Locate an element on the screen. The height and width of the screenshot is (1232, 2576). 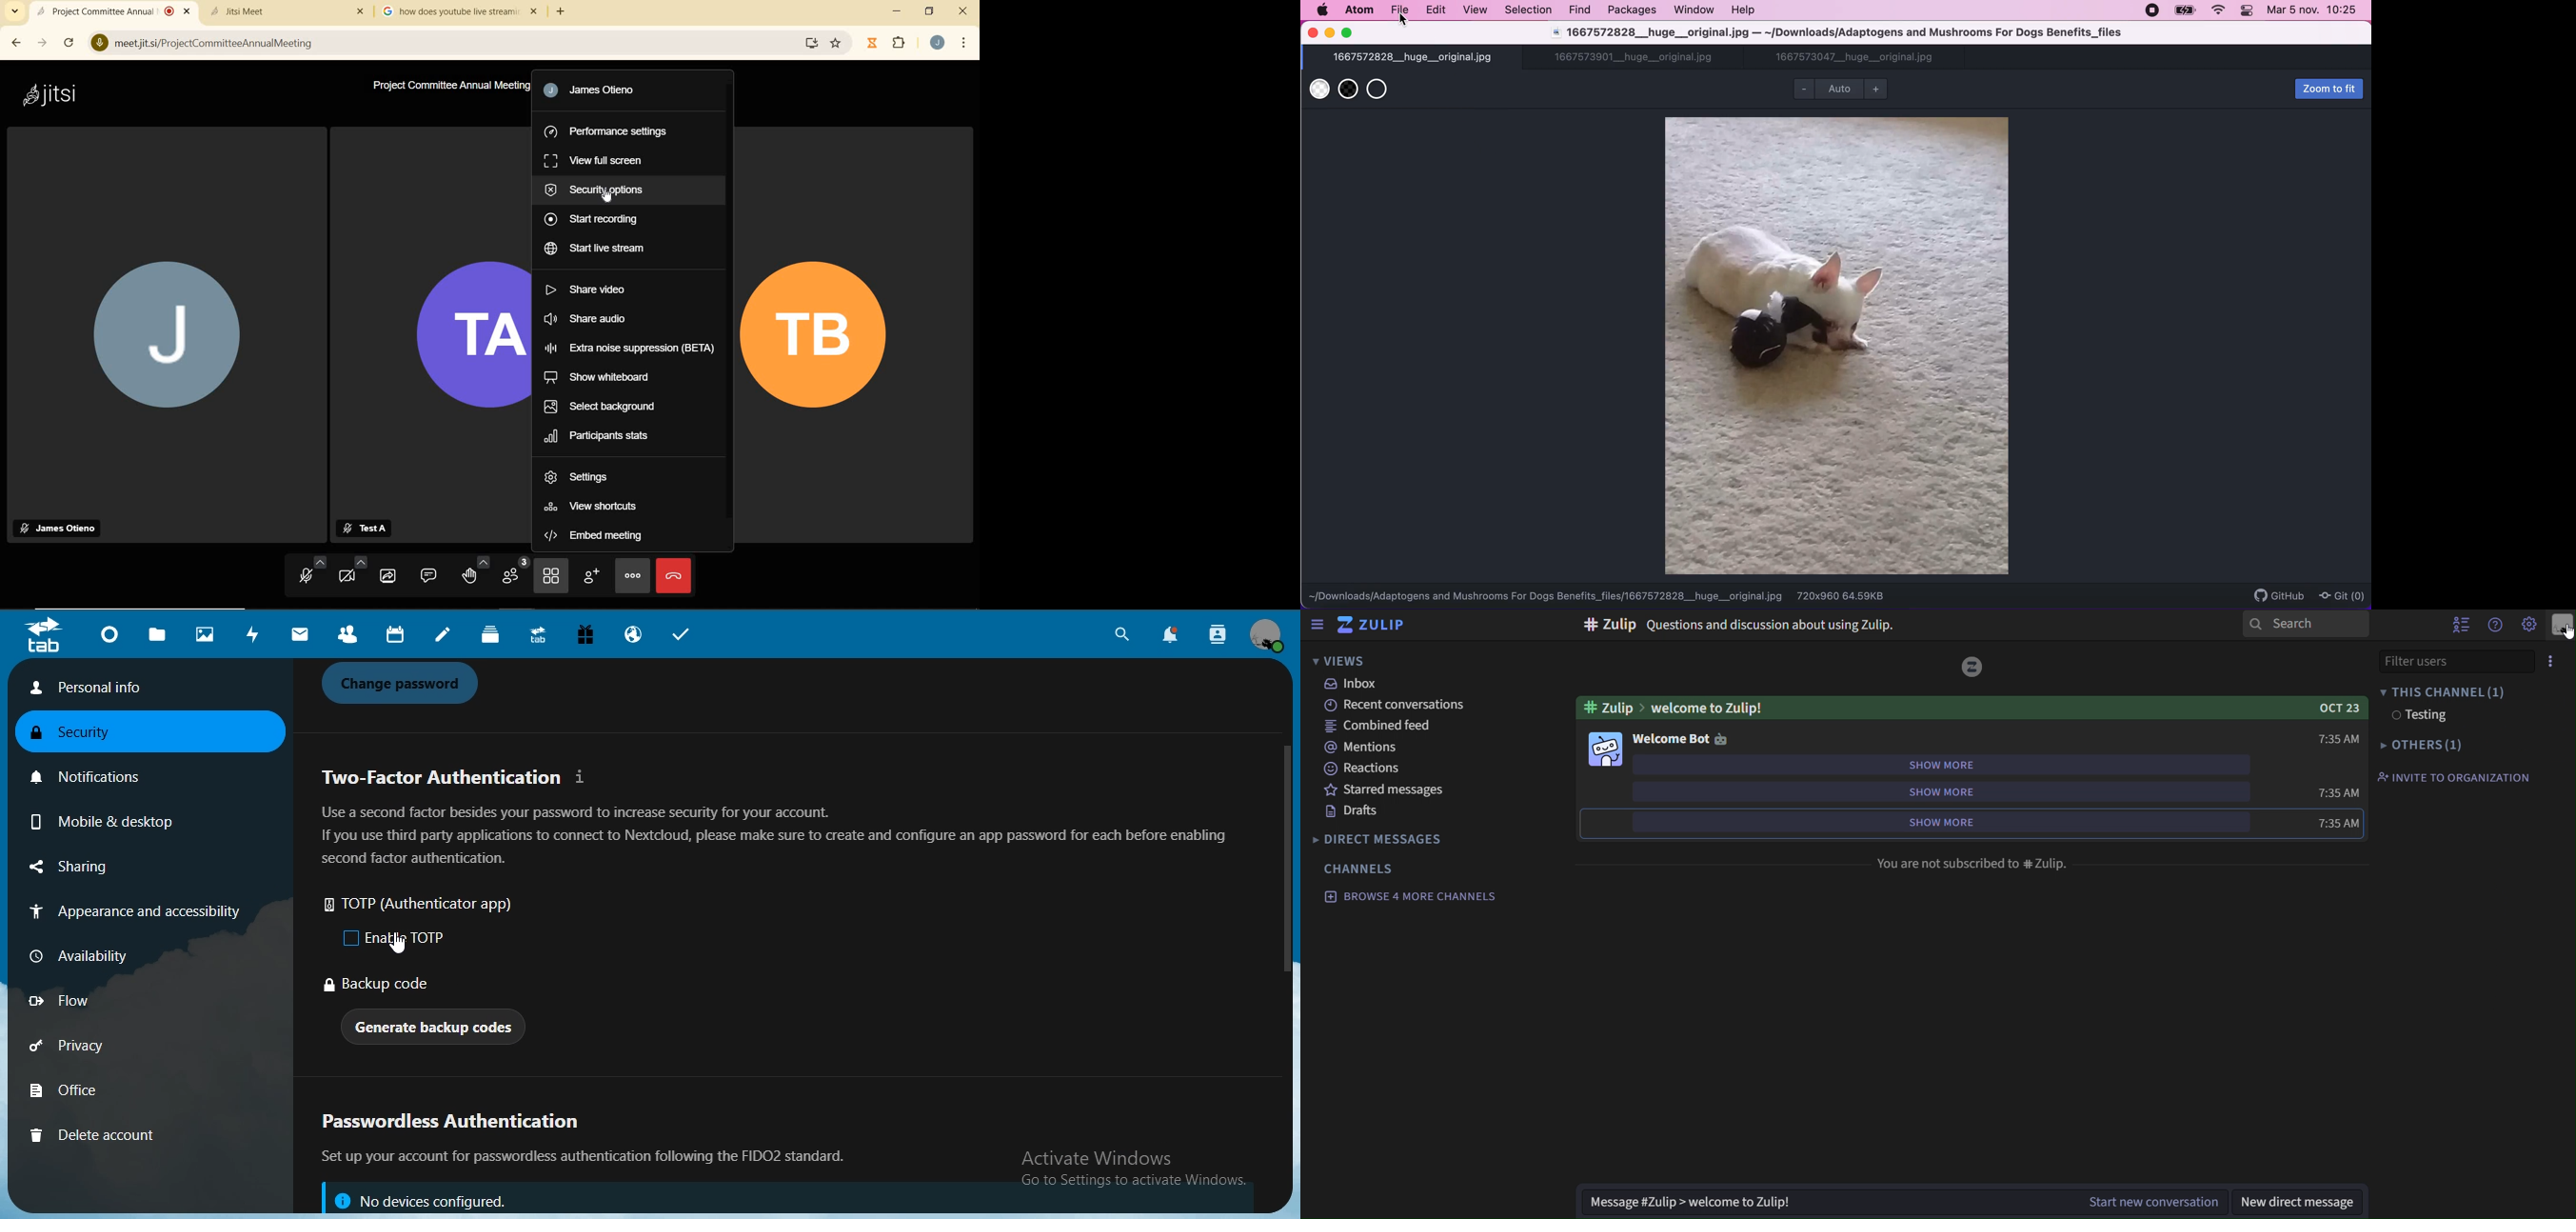
flow is located at coordinates (89, 1001).